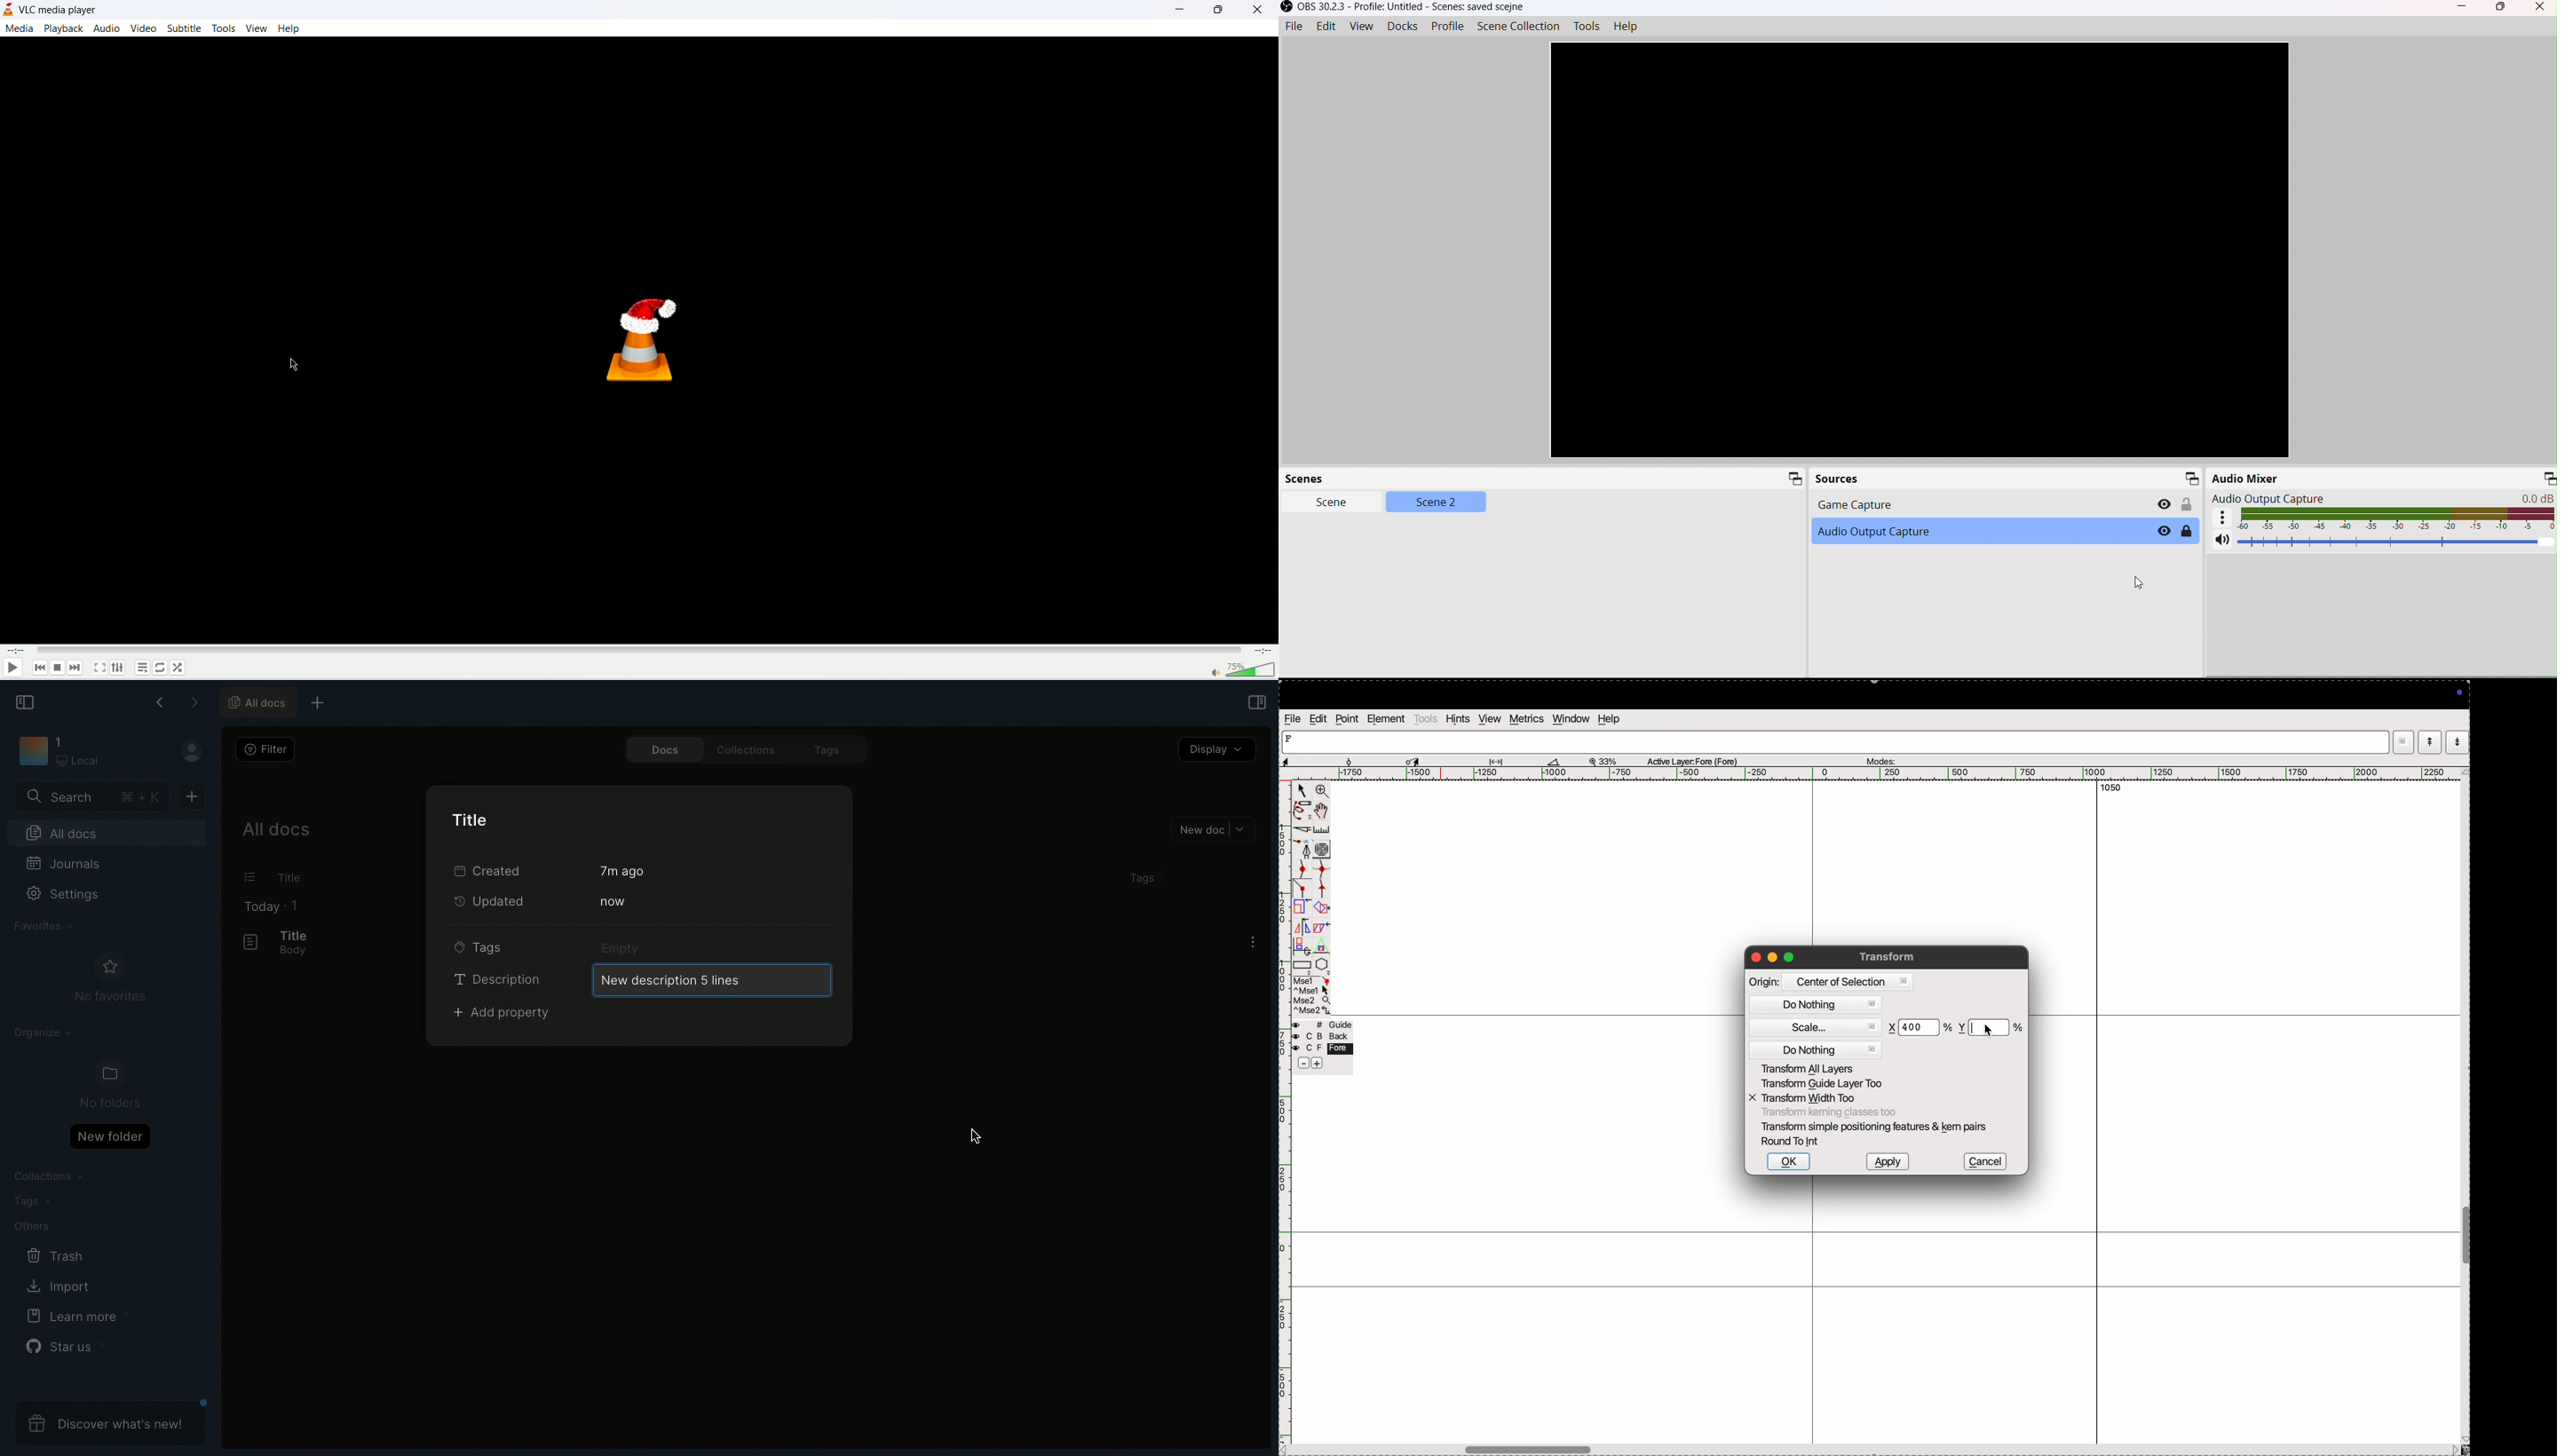 The image size is (2576, 1456). I want to click on add, so click(1318, 1065).